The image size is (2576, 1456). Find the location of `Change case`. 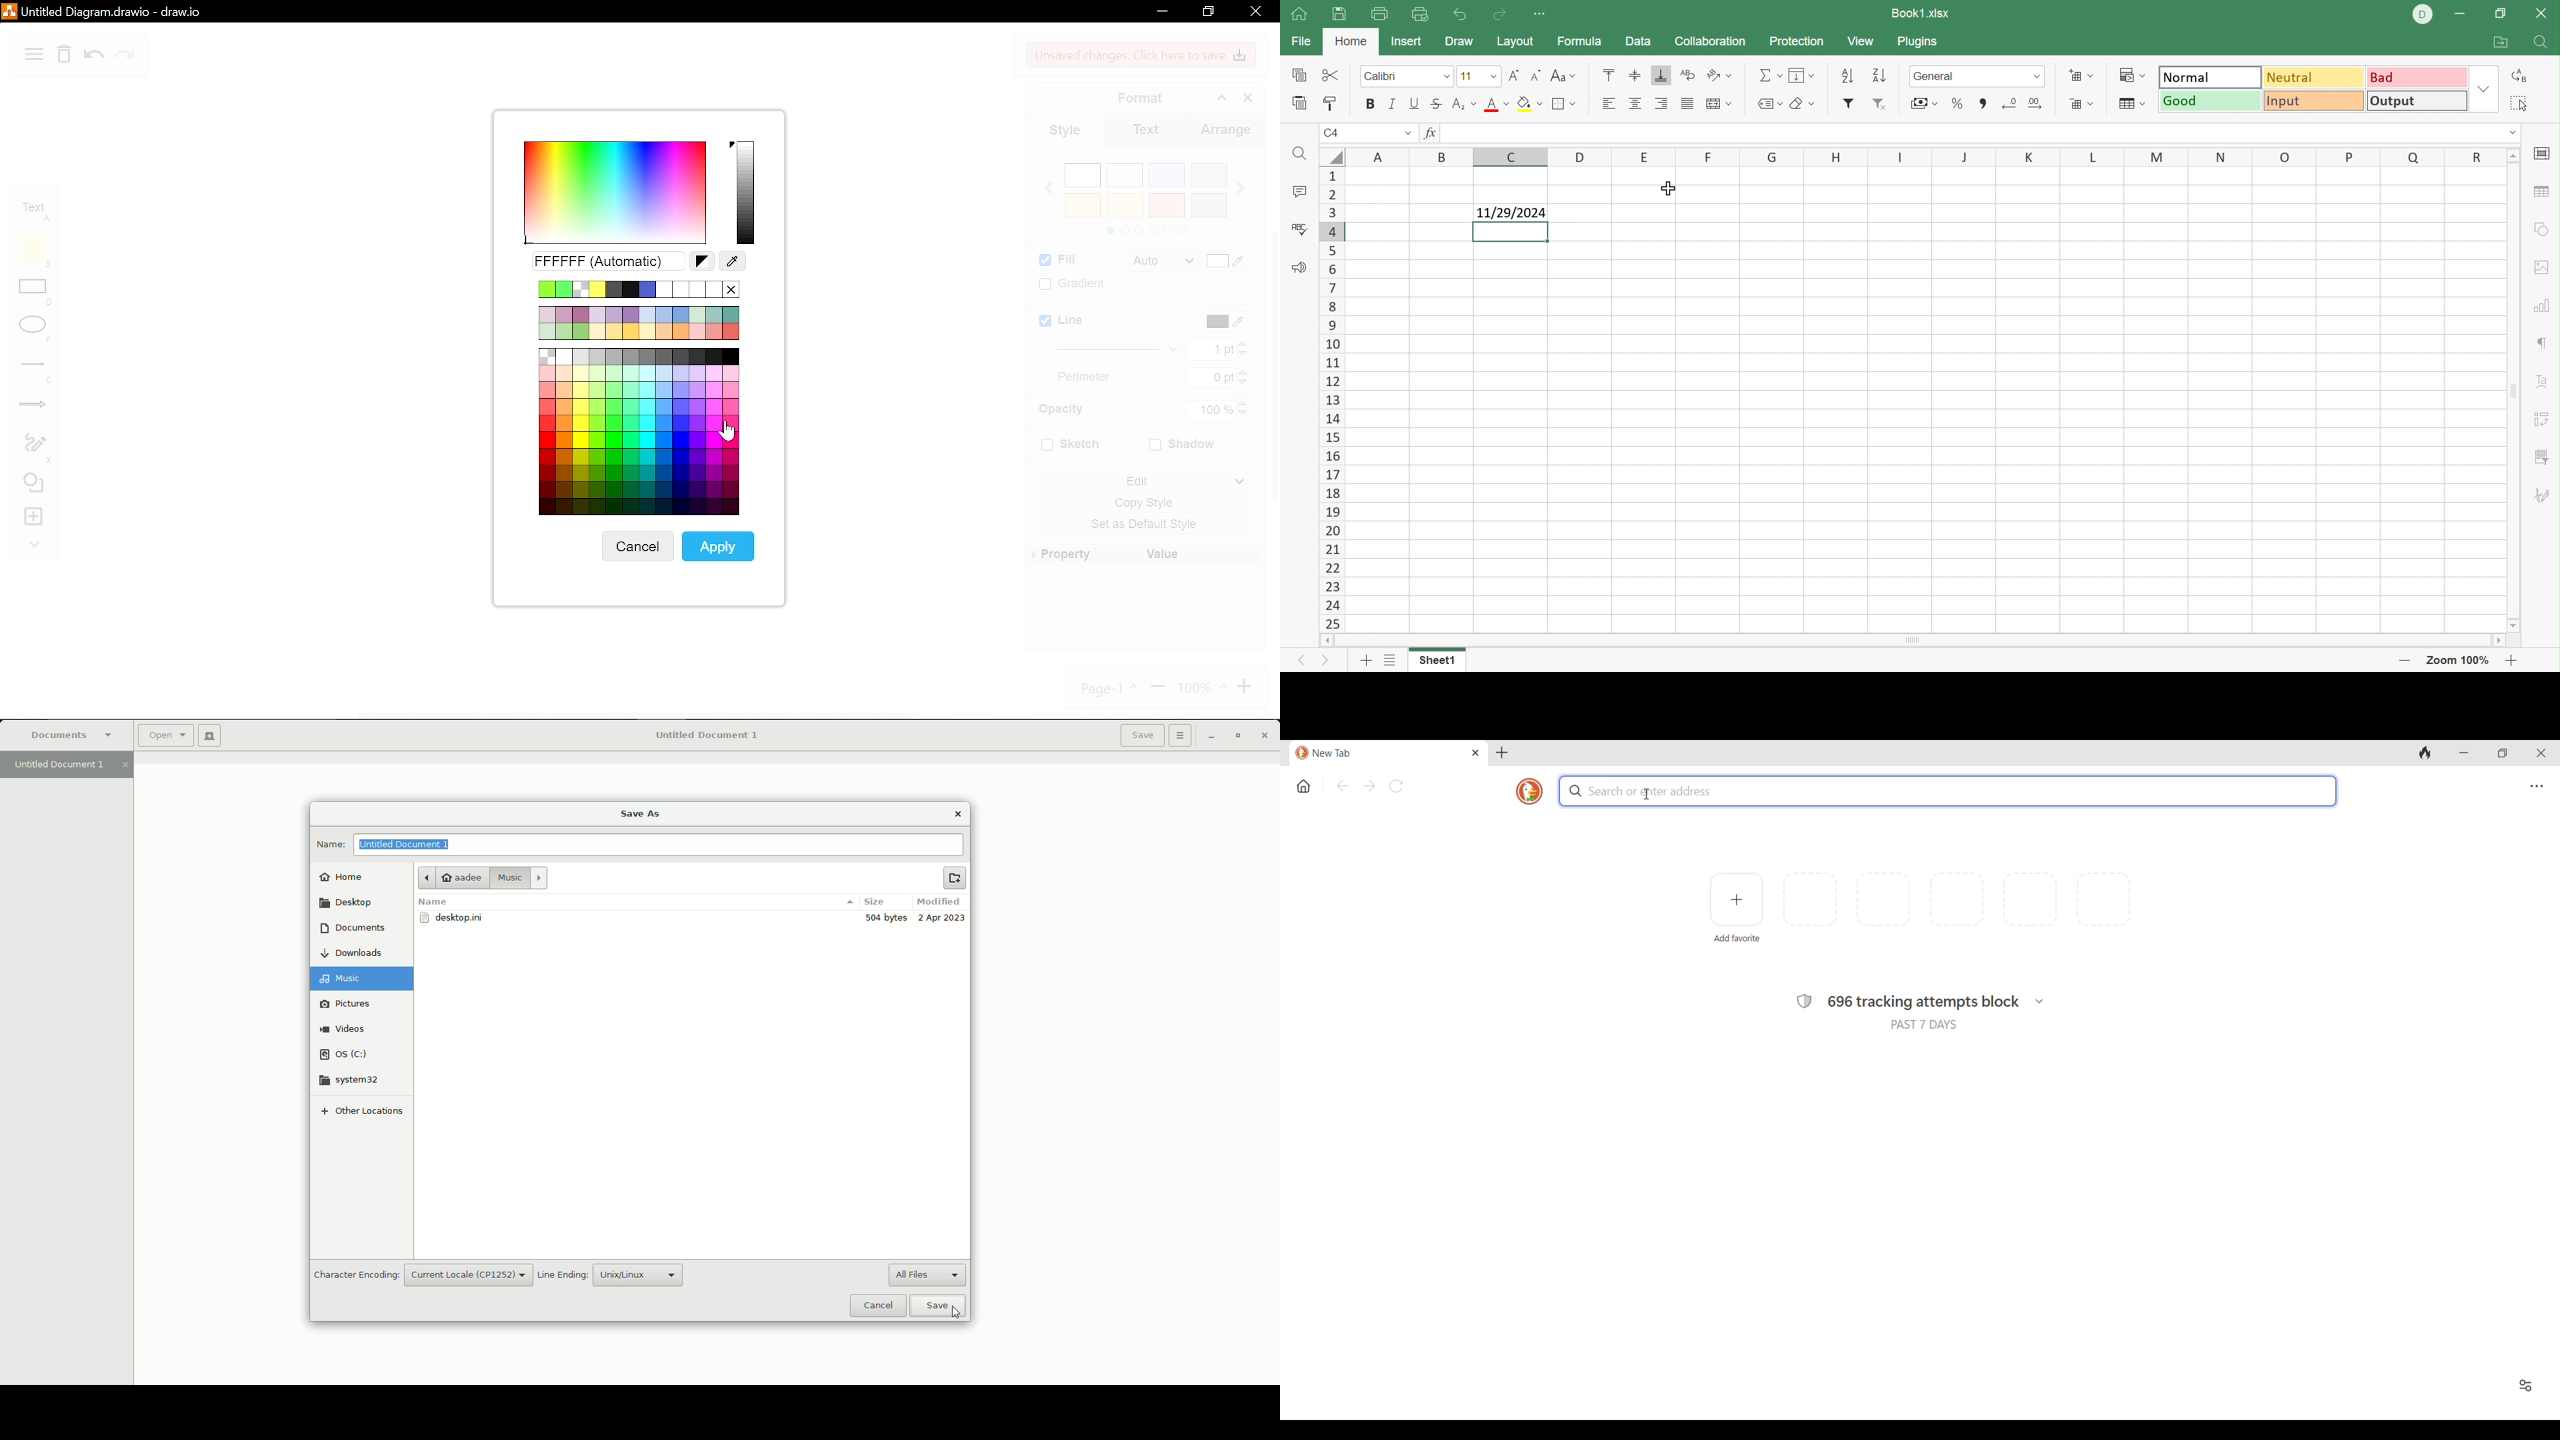

Change case is located at coordinates (1564, 73).